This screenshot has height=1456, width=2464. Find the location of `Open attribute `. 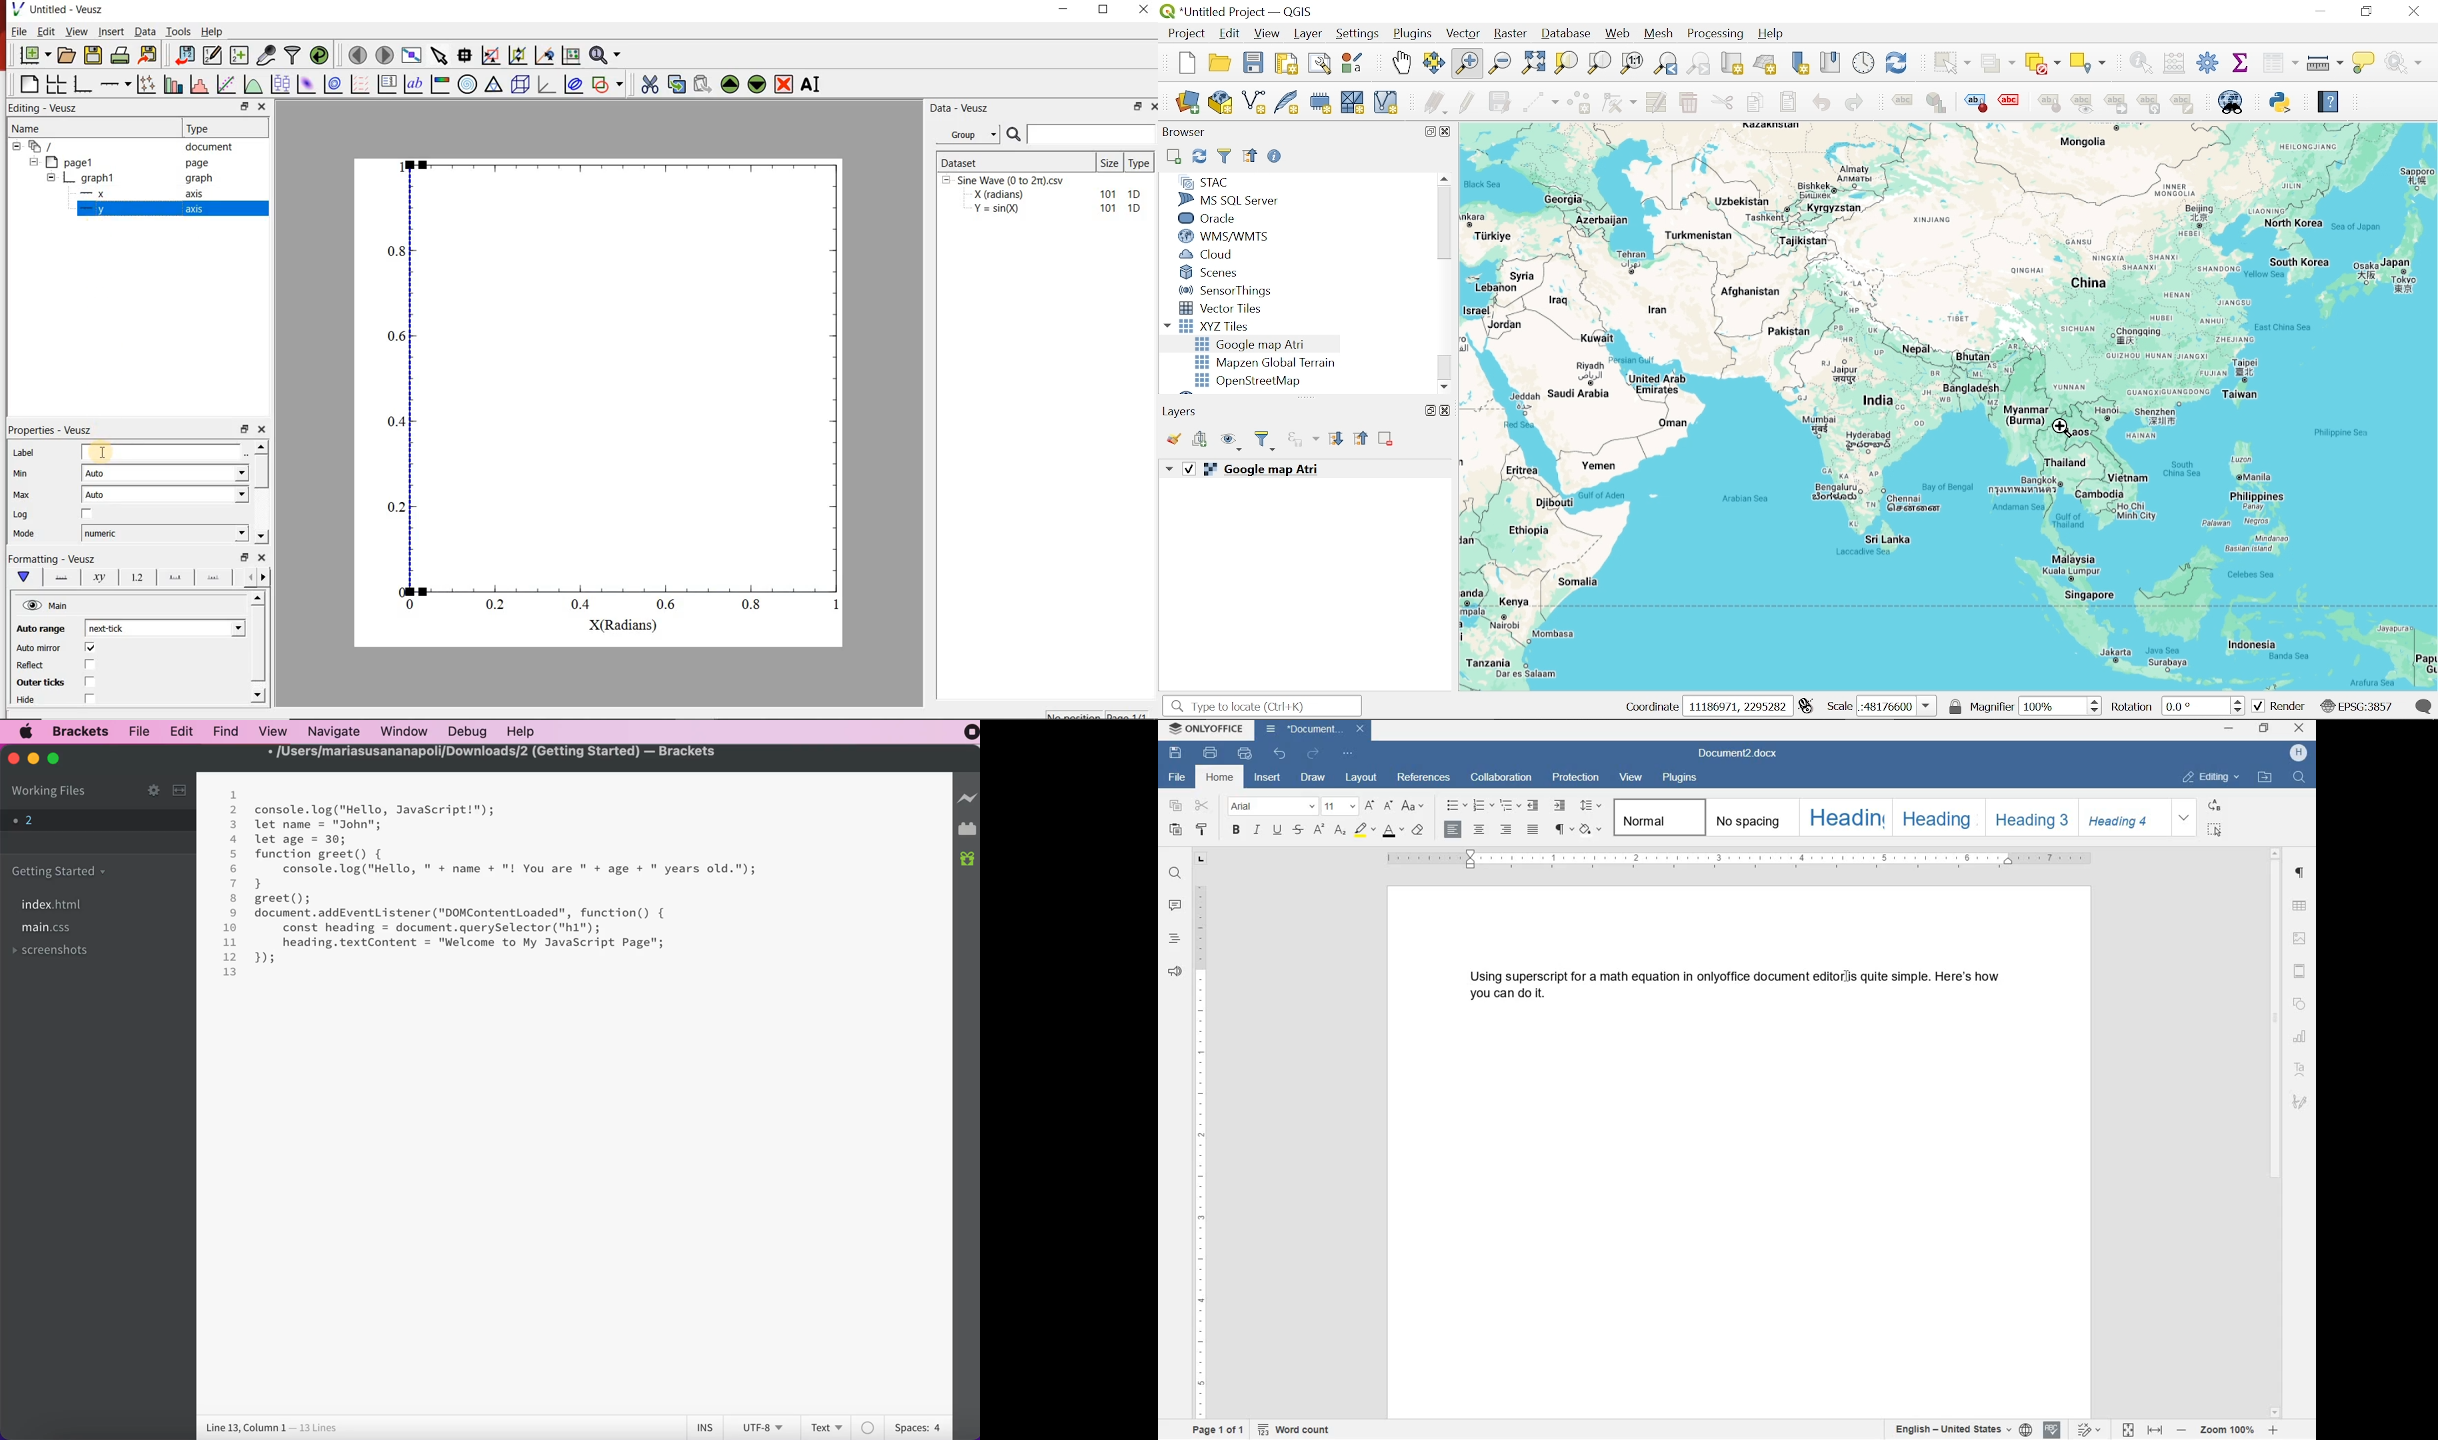

Open attribute  is located at coordinates (2280, 64).